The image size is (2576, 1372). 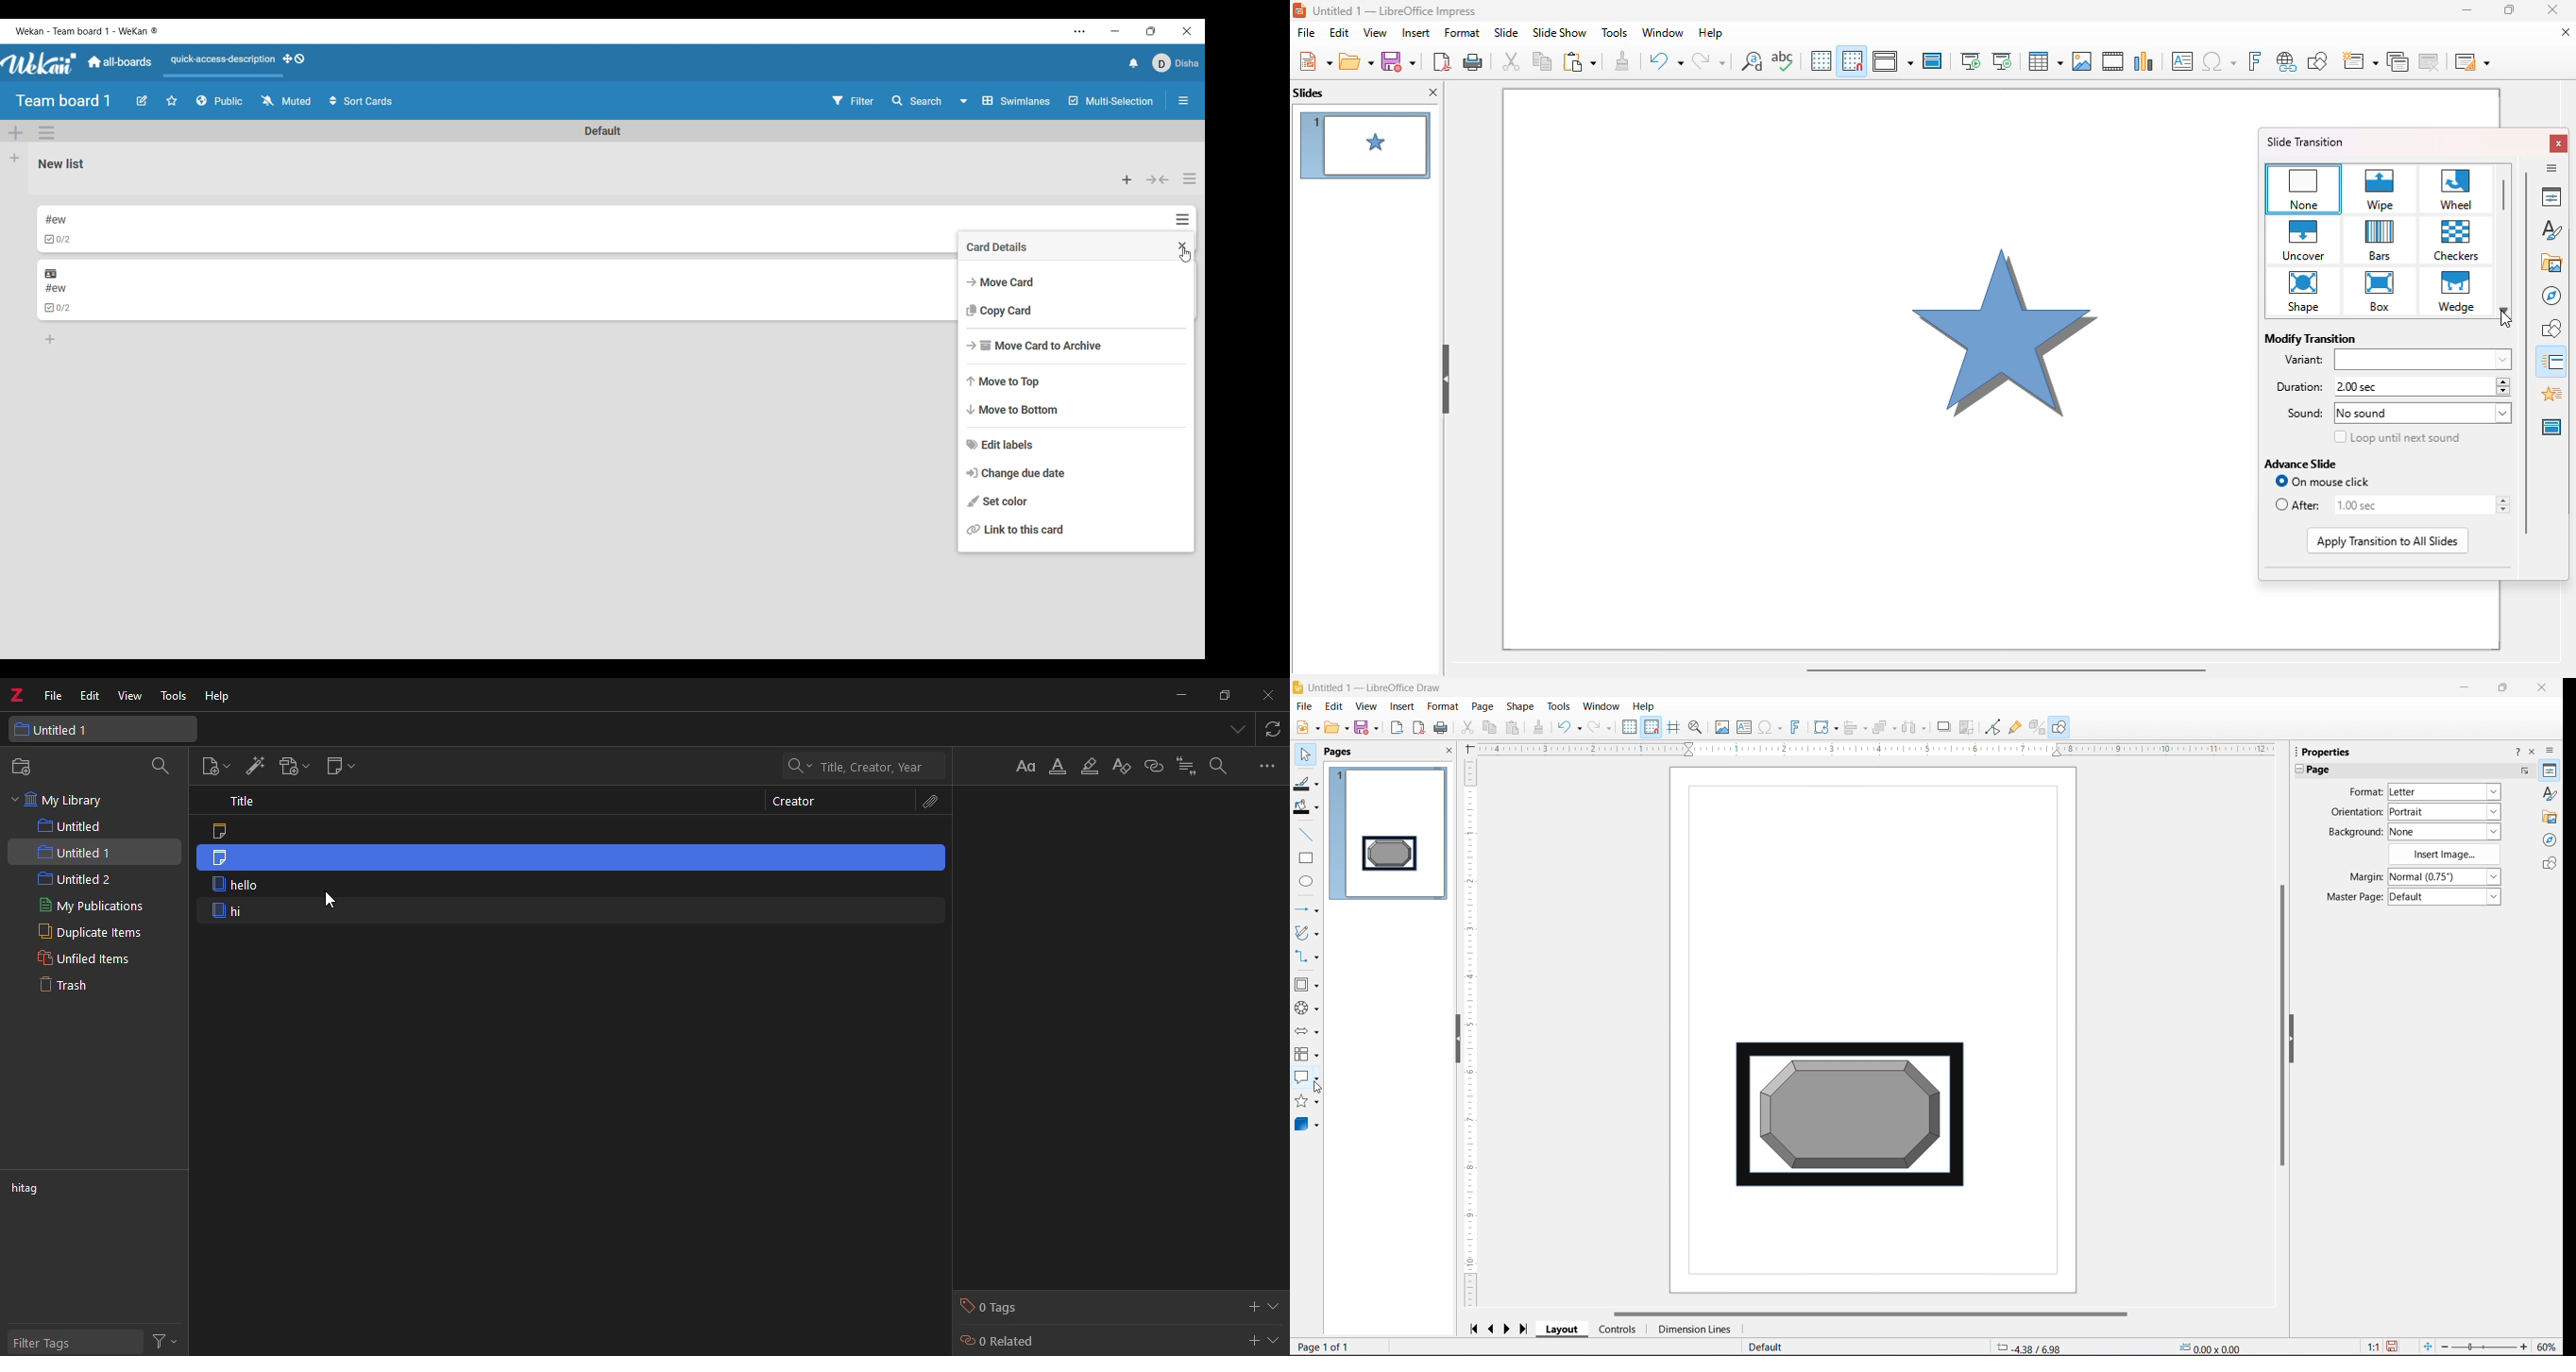 What do you see at coordinates (1673, 726) in the screenshot?
I see `Helplines while moving` at bounding box center [1673, 726].